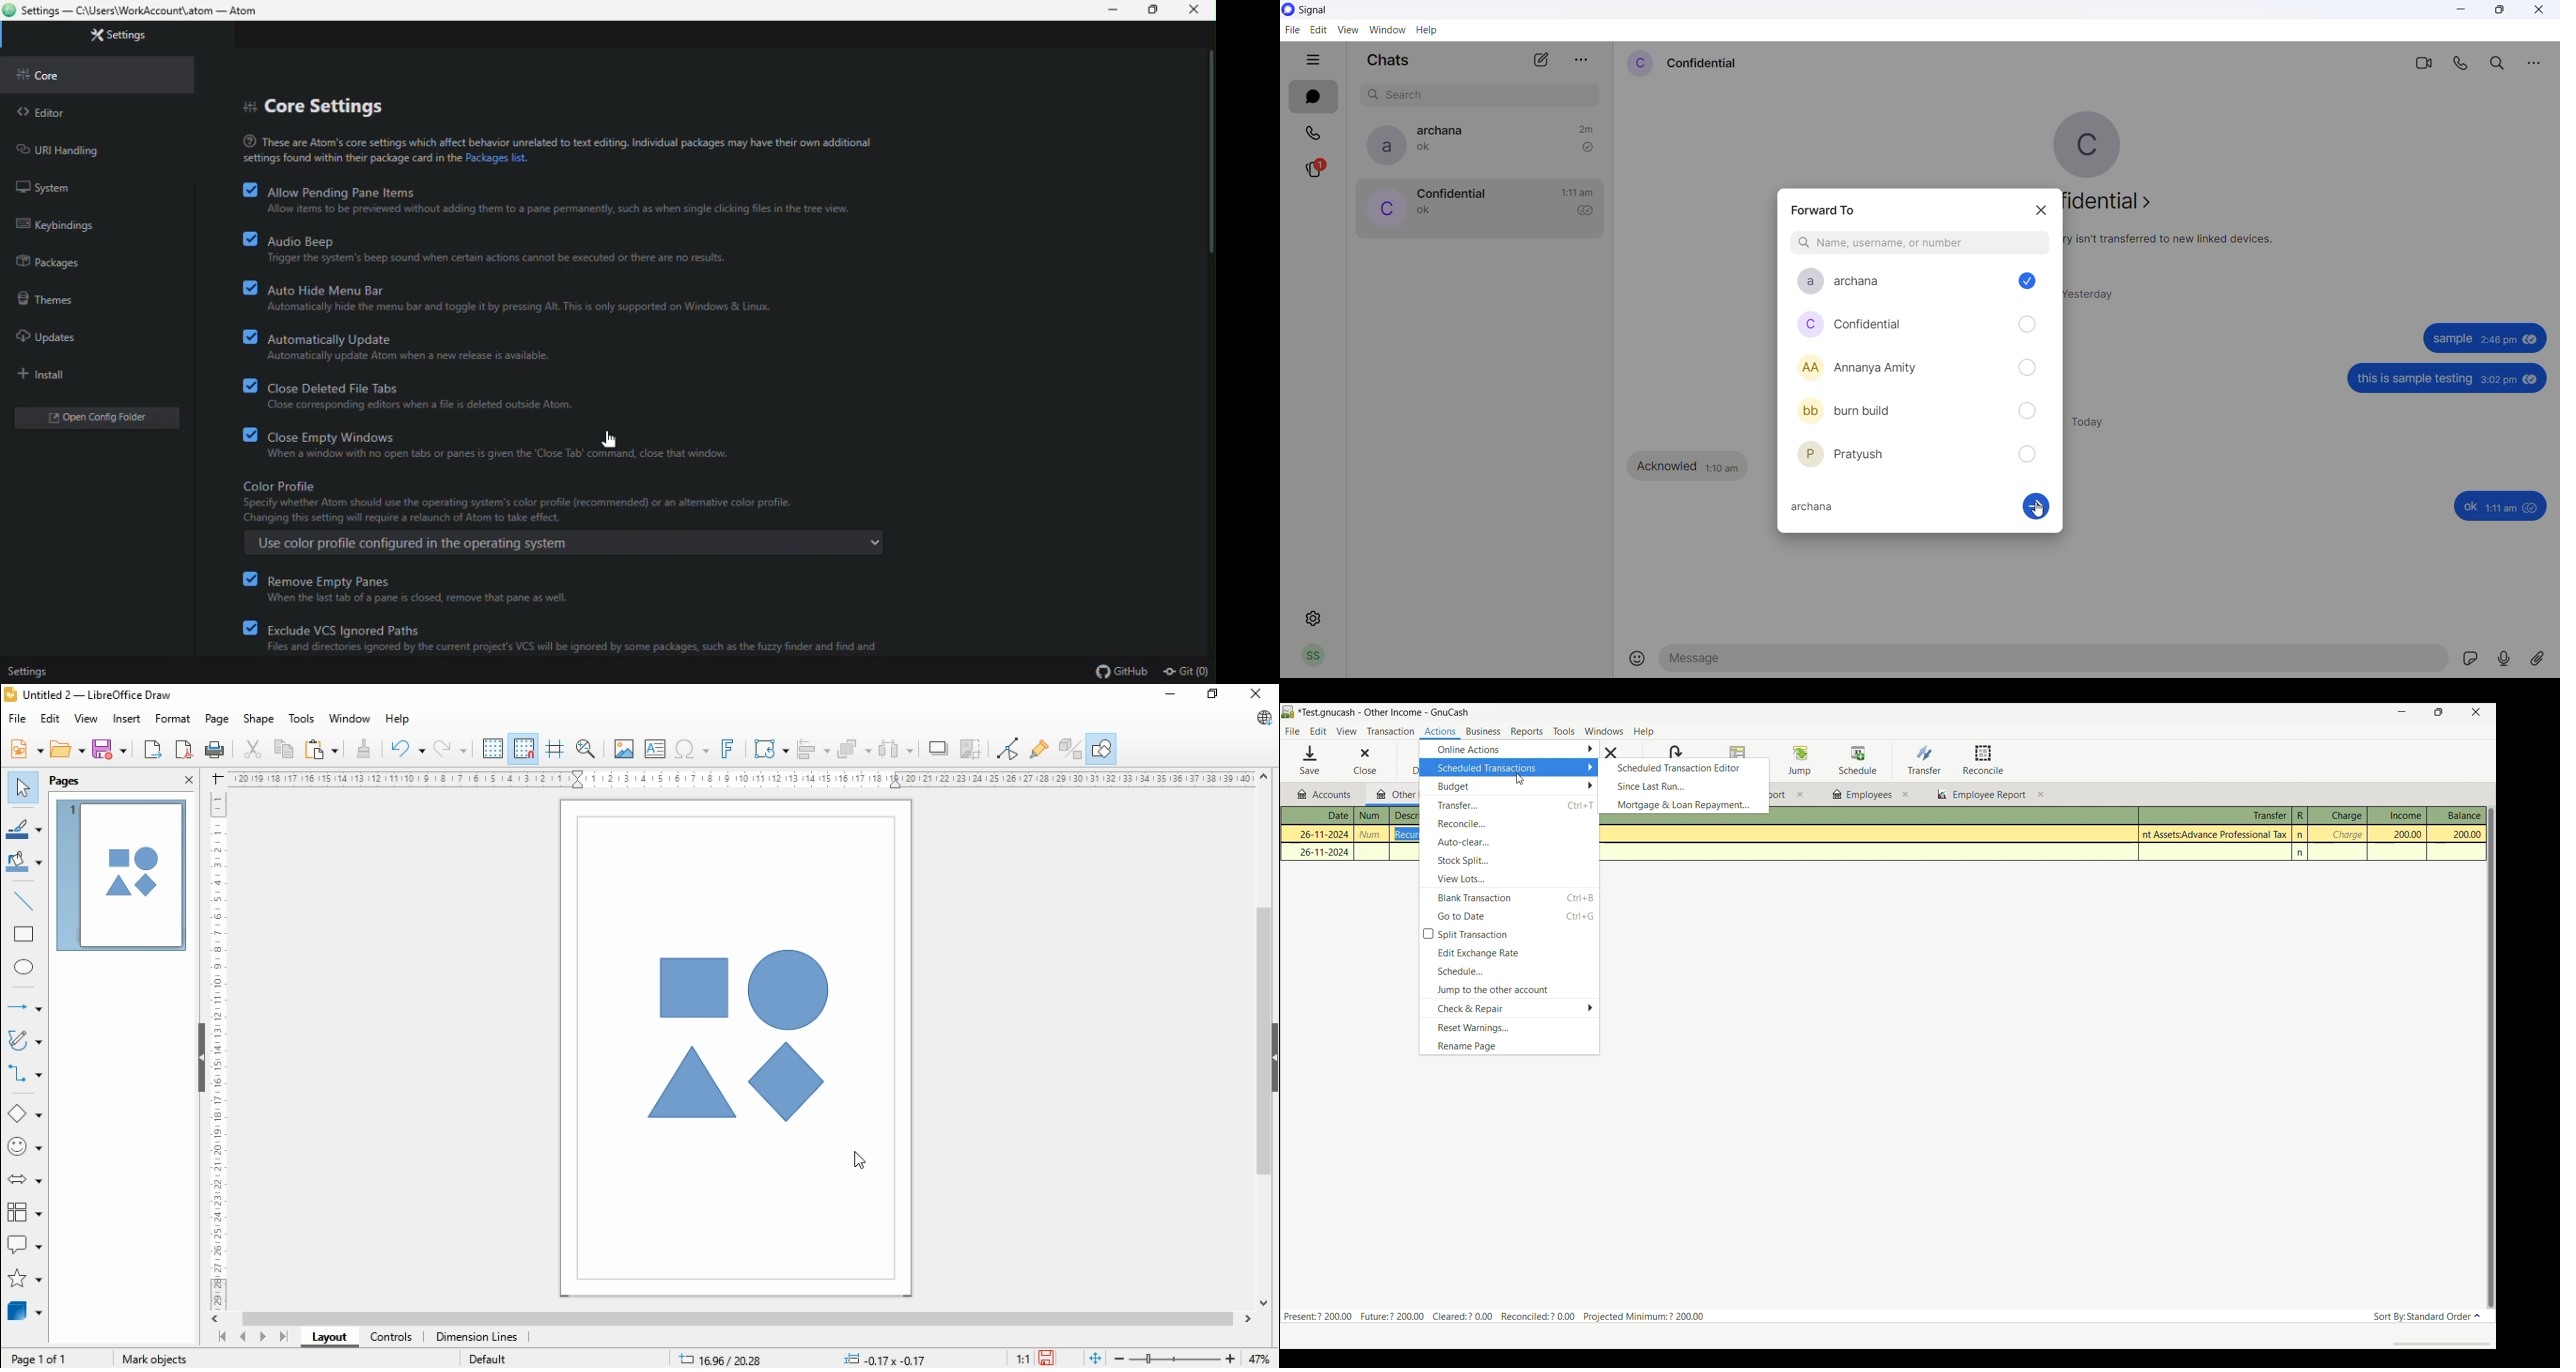 Image resolution: width=2576 pixels, height=1372 pixels. Describe the element at coordinates (811, 748) in the screenshot. I see `align objects` at that location.